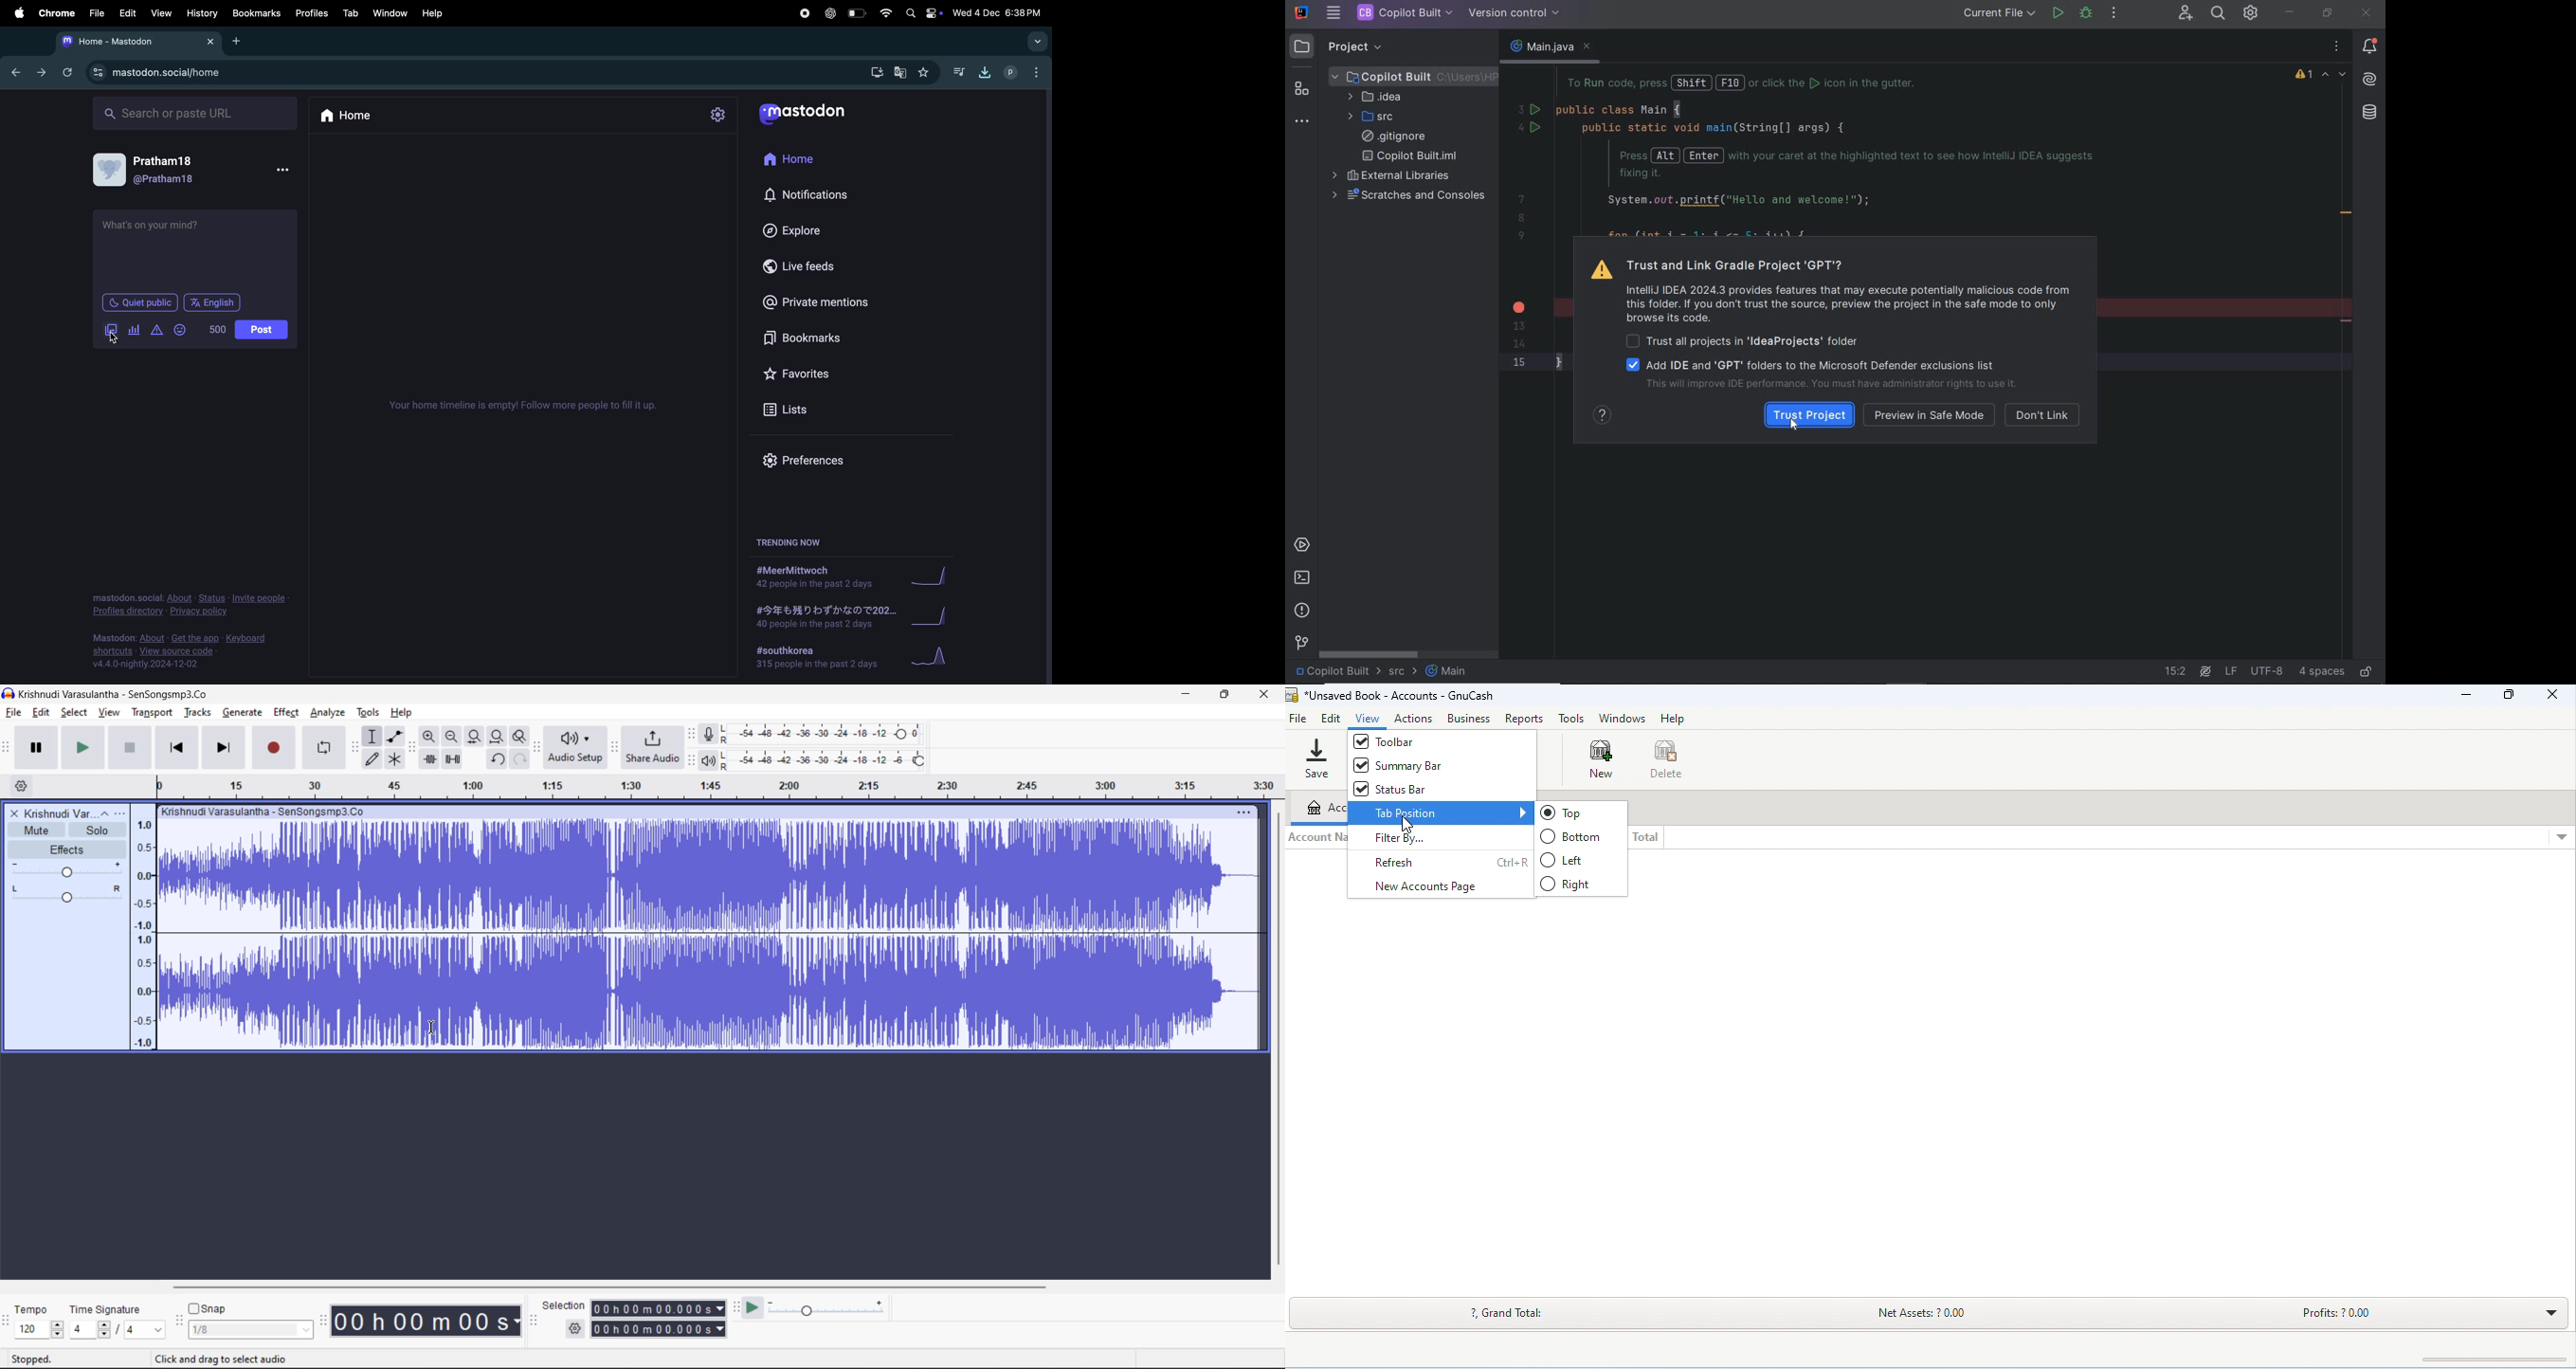 The width and height of the screenshot is (2576, 1372). What do you see at coordinates (1452, 864) in the screenshot?
I see `refresh` at bounding box center [1452, 864].